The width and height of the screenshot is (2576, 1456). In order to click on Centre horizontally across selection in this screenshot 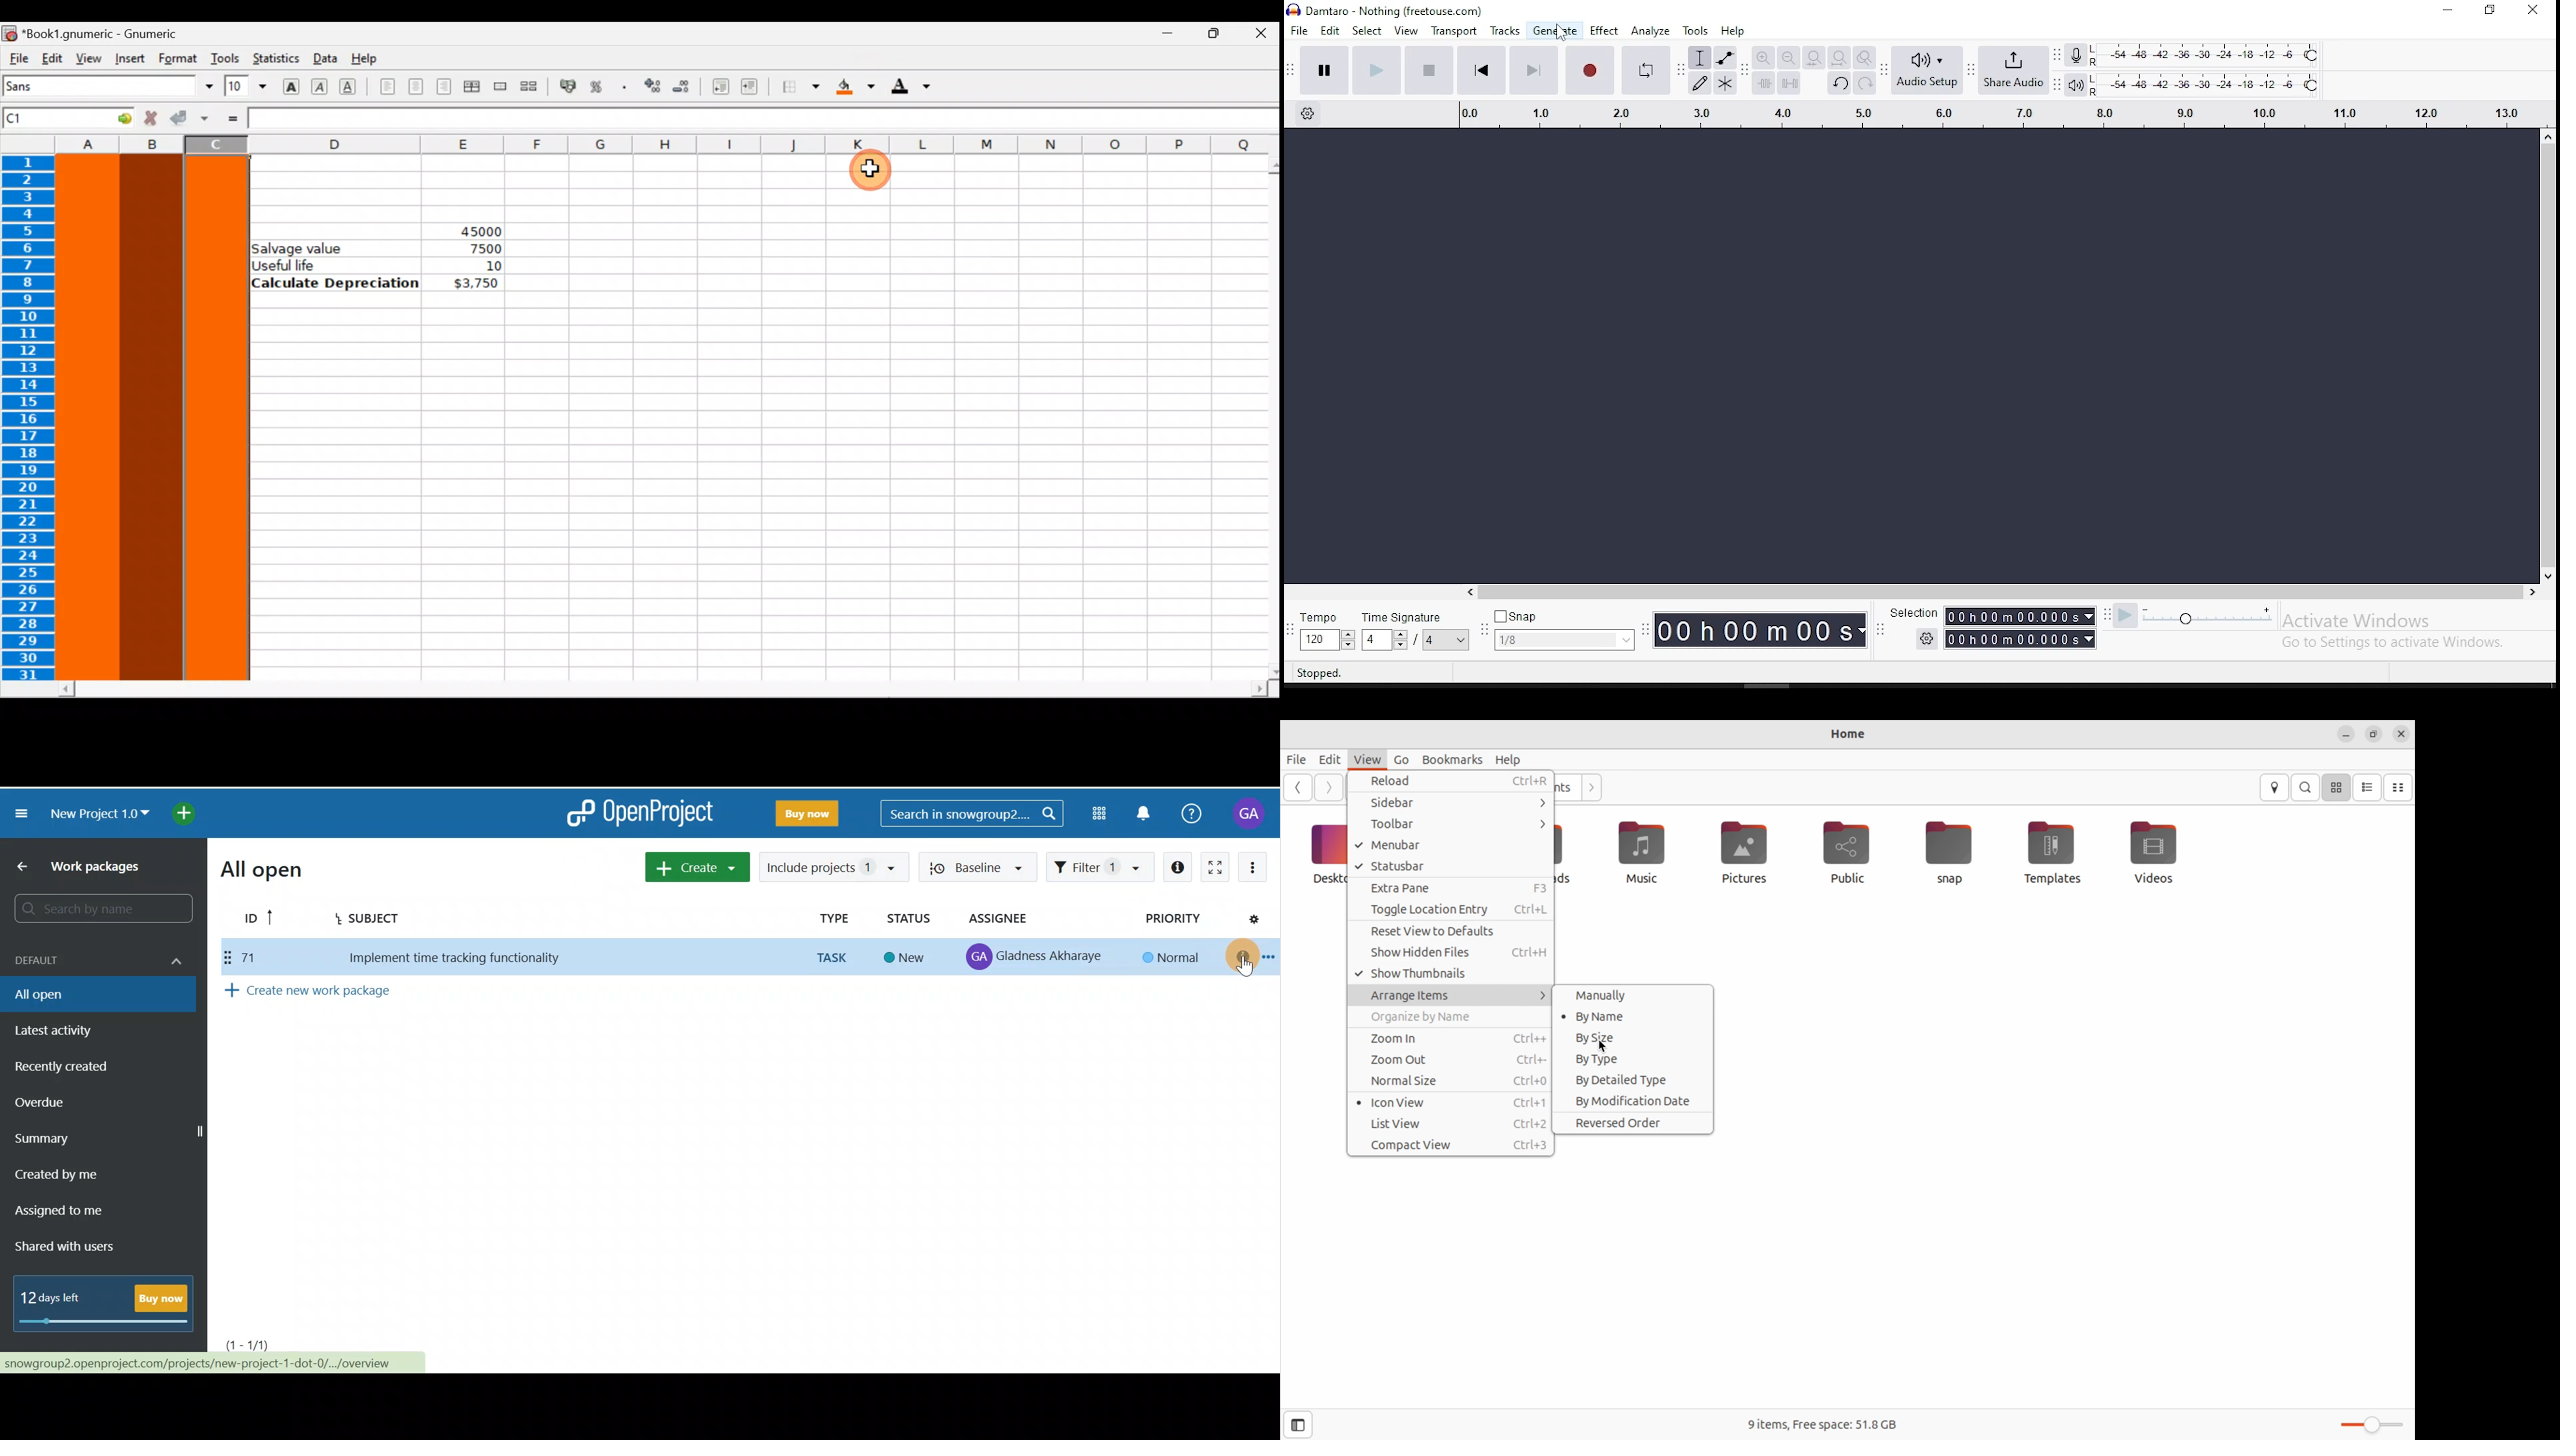, I will do `click(471, 89)`.